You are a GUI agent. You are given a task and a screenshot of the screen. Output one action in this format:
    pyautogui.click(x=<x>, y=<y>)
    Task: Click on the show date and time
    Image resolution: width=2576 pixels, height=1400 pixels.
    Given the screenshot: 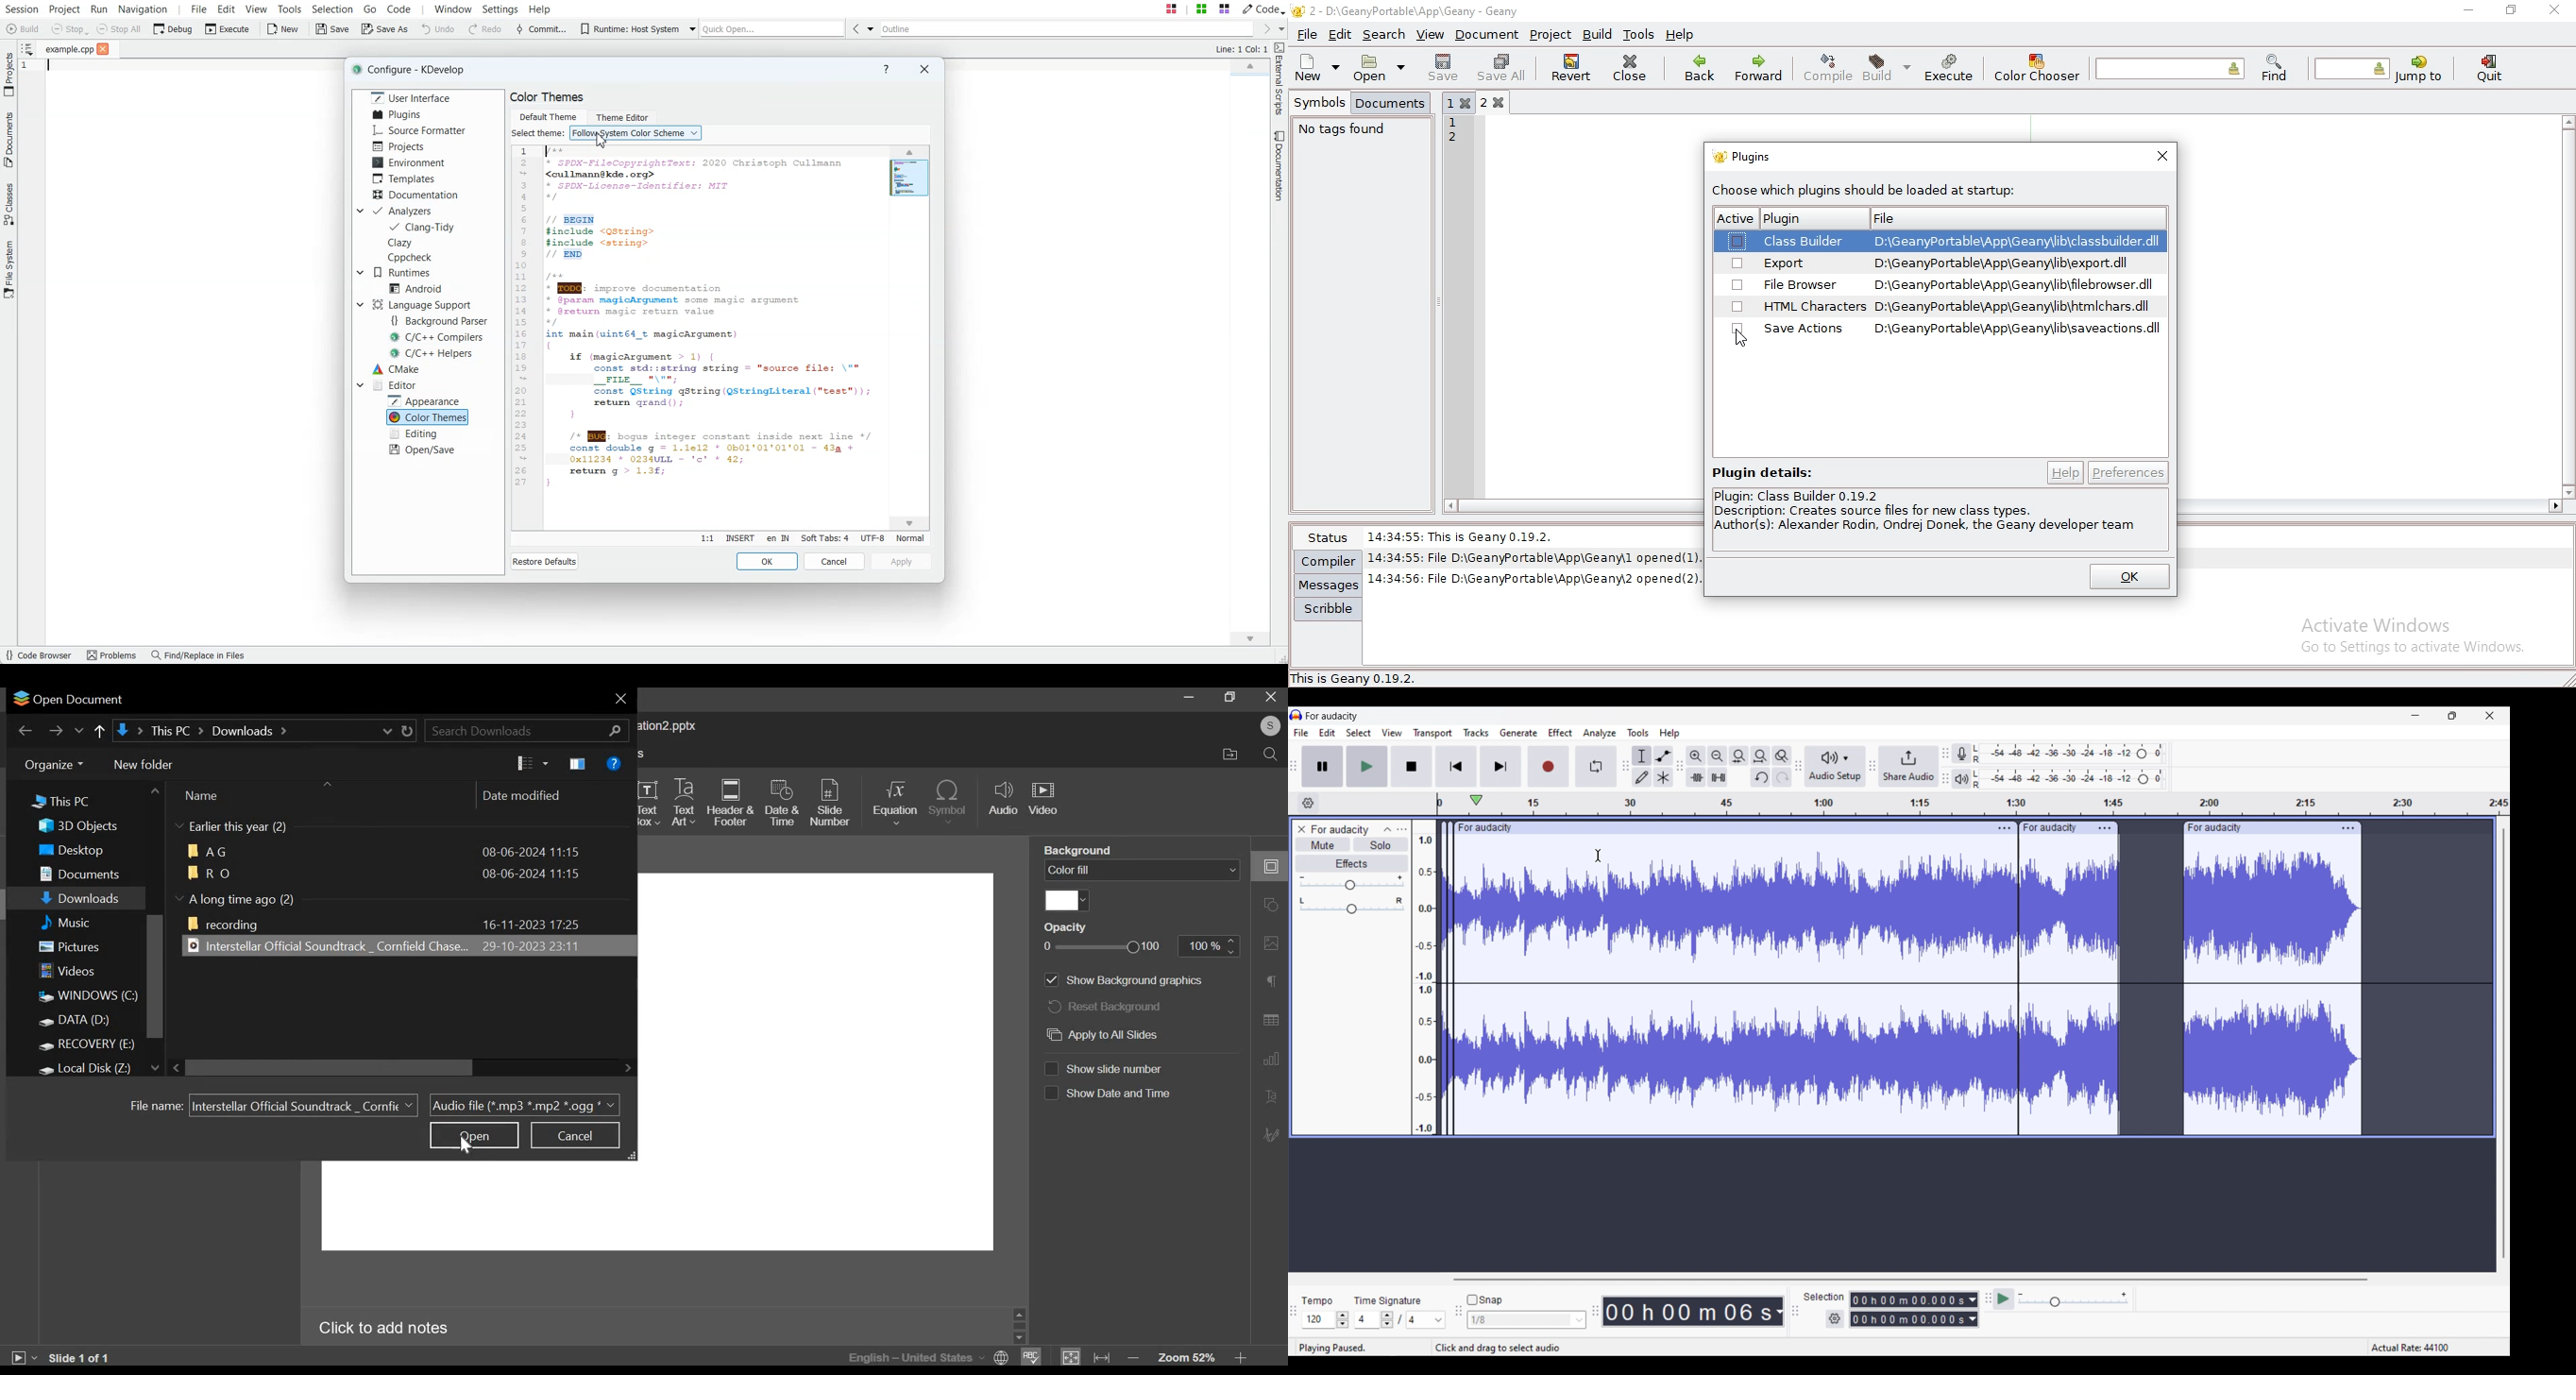 What is the action you would take?
    pyautogui.click(x=1110, y=1095)
    